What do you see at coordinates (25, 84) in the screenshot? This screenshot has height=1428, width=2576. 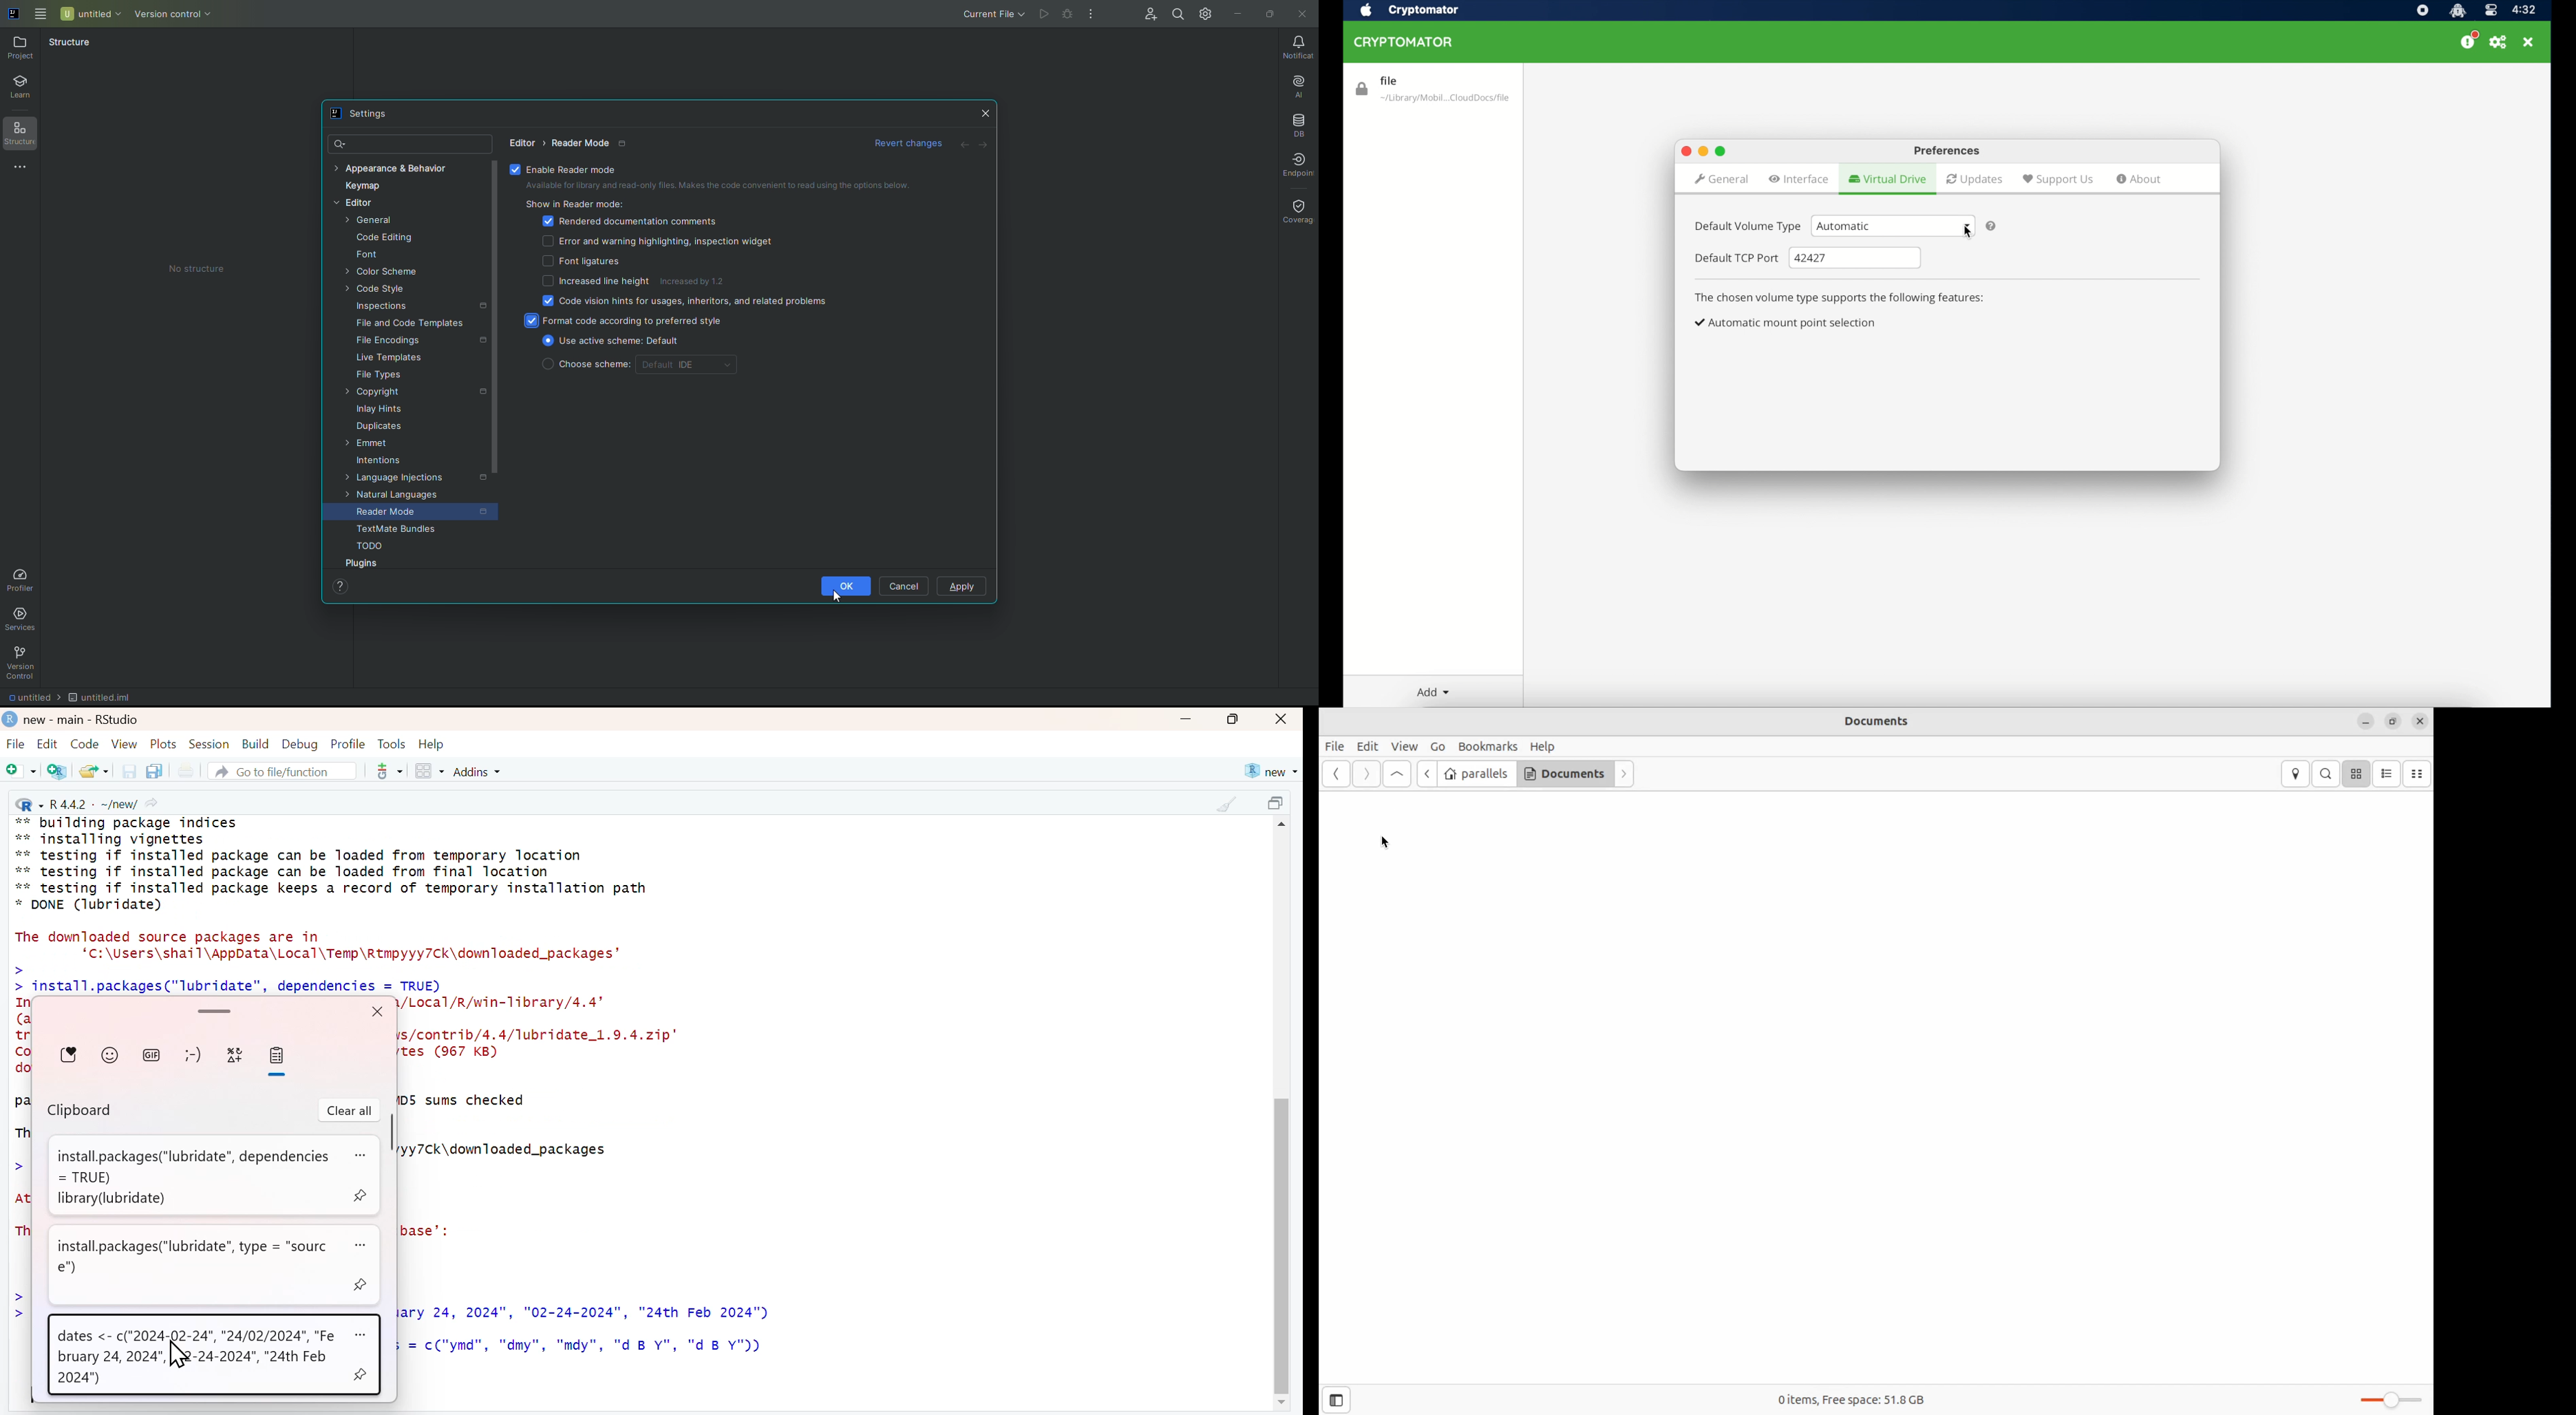 I see `Learn` at bounding box center [25, 84].